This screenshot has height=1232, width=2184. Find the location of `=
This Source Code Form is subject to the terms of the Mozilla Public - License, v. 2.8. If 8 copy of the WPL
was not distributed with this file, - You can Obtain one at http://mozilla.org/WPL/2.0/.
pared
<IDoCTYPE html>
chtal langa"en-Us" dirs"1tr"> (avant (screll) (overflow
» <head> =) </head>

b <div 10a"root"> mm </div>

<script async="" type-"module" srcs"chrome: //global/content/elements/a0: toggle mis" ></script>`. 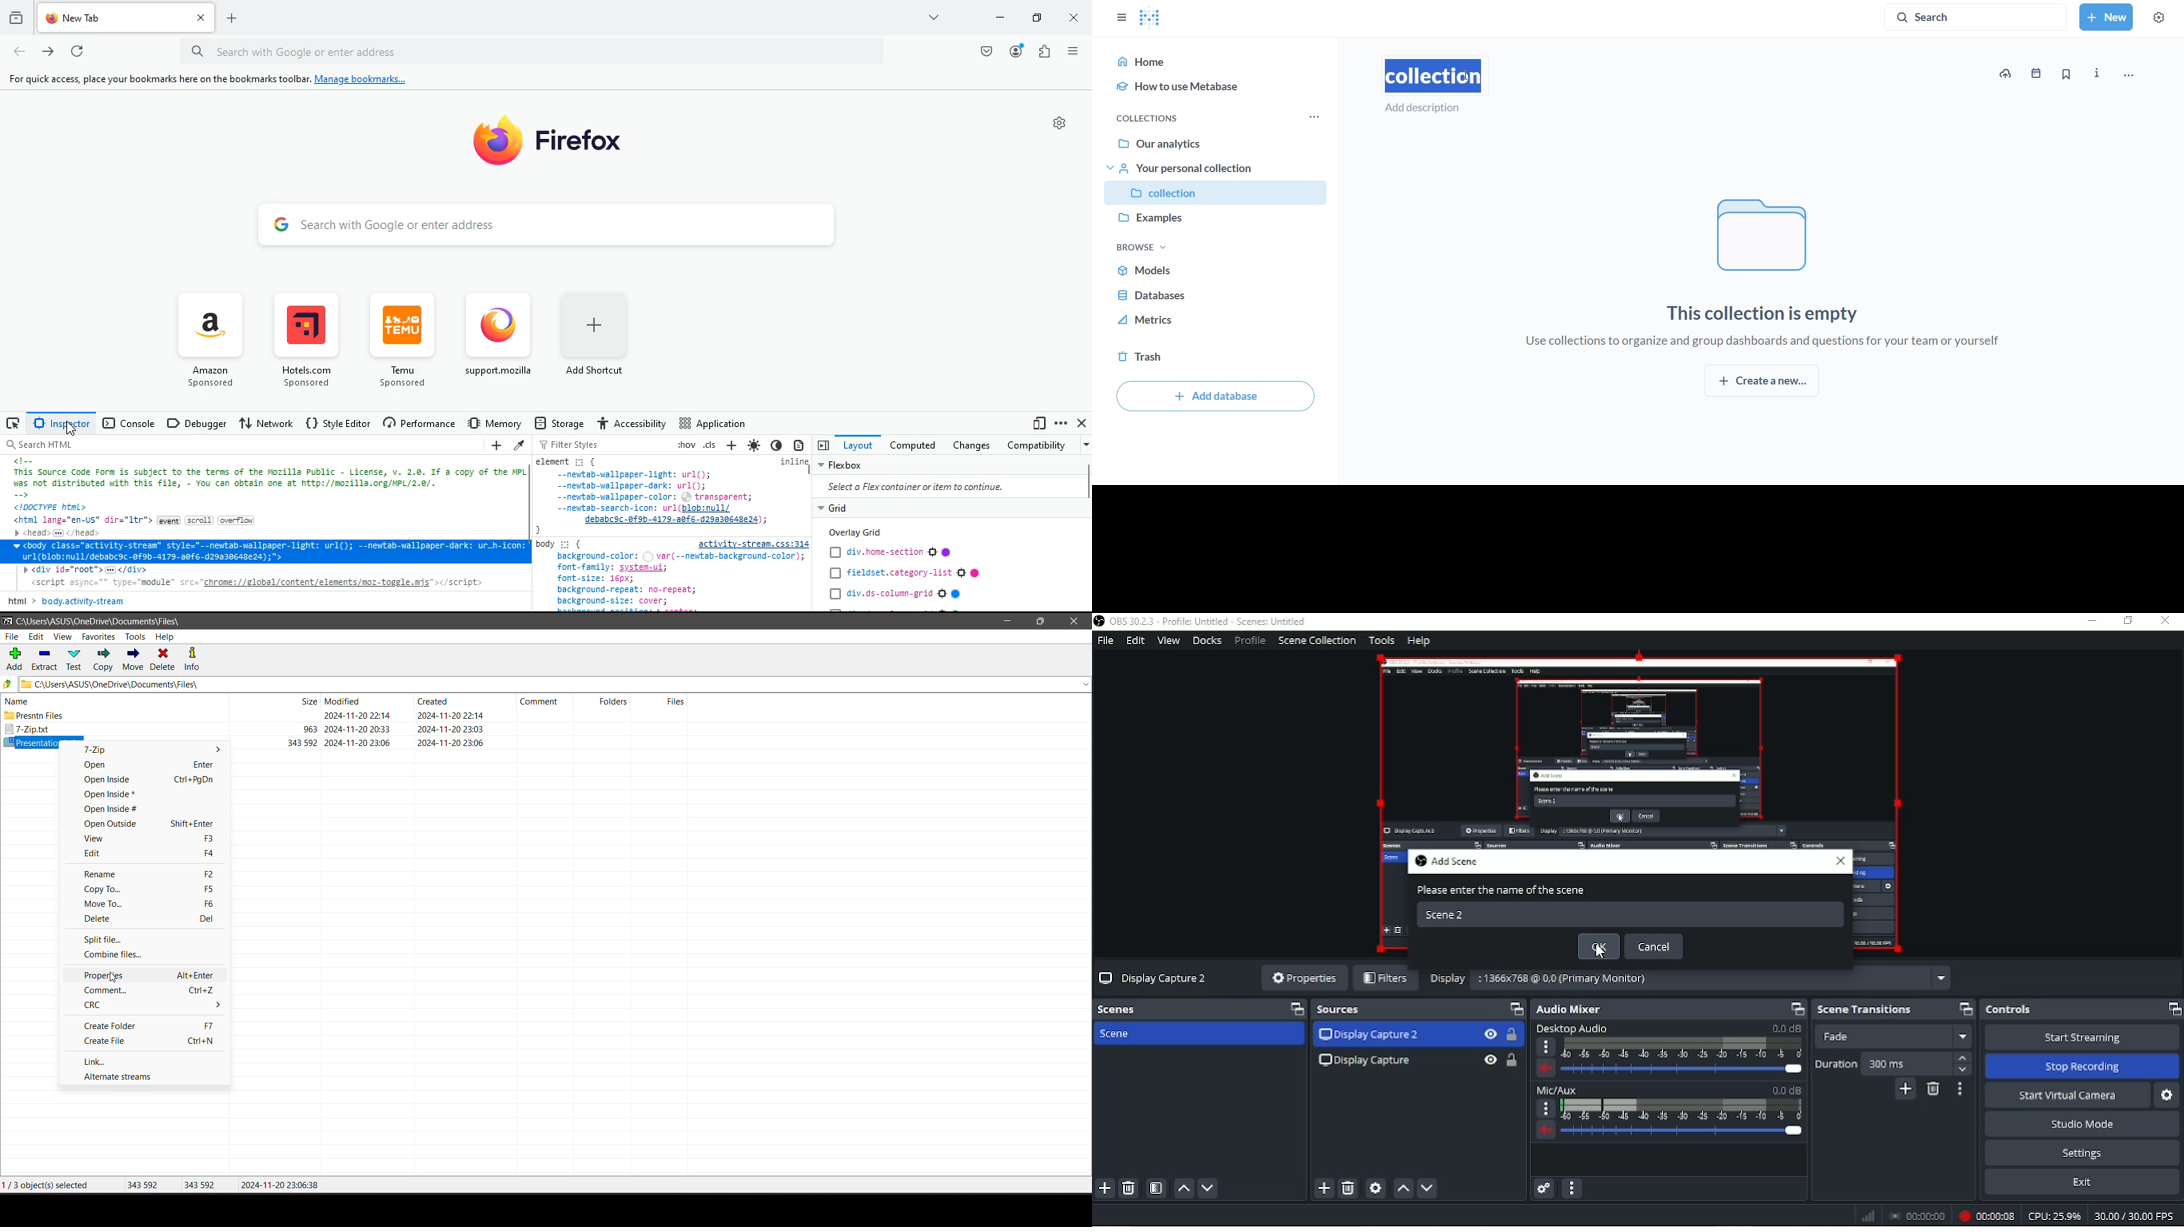

=
This Source Code Form is subject to the terms of the Mozilla Public - License, v. 2.8. If 8 copy of the WPL
was not distributed with this file, - You can Obtain one at http://mozilla.org/WPL/2.0/.
pared
<IDoCTYPE html>
chtal langa"en-Us" dirs"1tr"> (avant (screll) (overflow
» <head> =) </head>

b <div 10a"root"> mm </div>

<script async="" type-"module" srcs"chrome: //global/content/elements/a0: toggle mis" ></script> is located at coordinates (264, 524).